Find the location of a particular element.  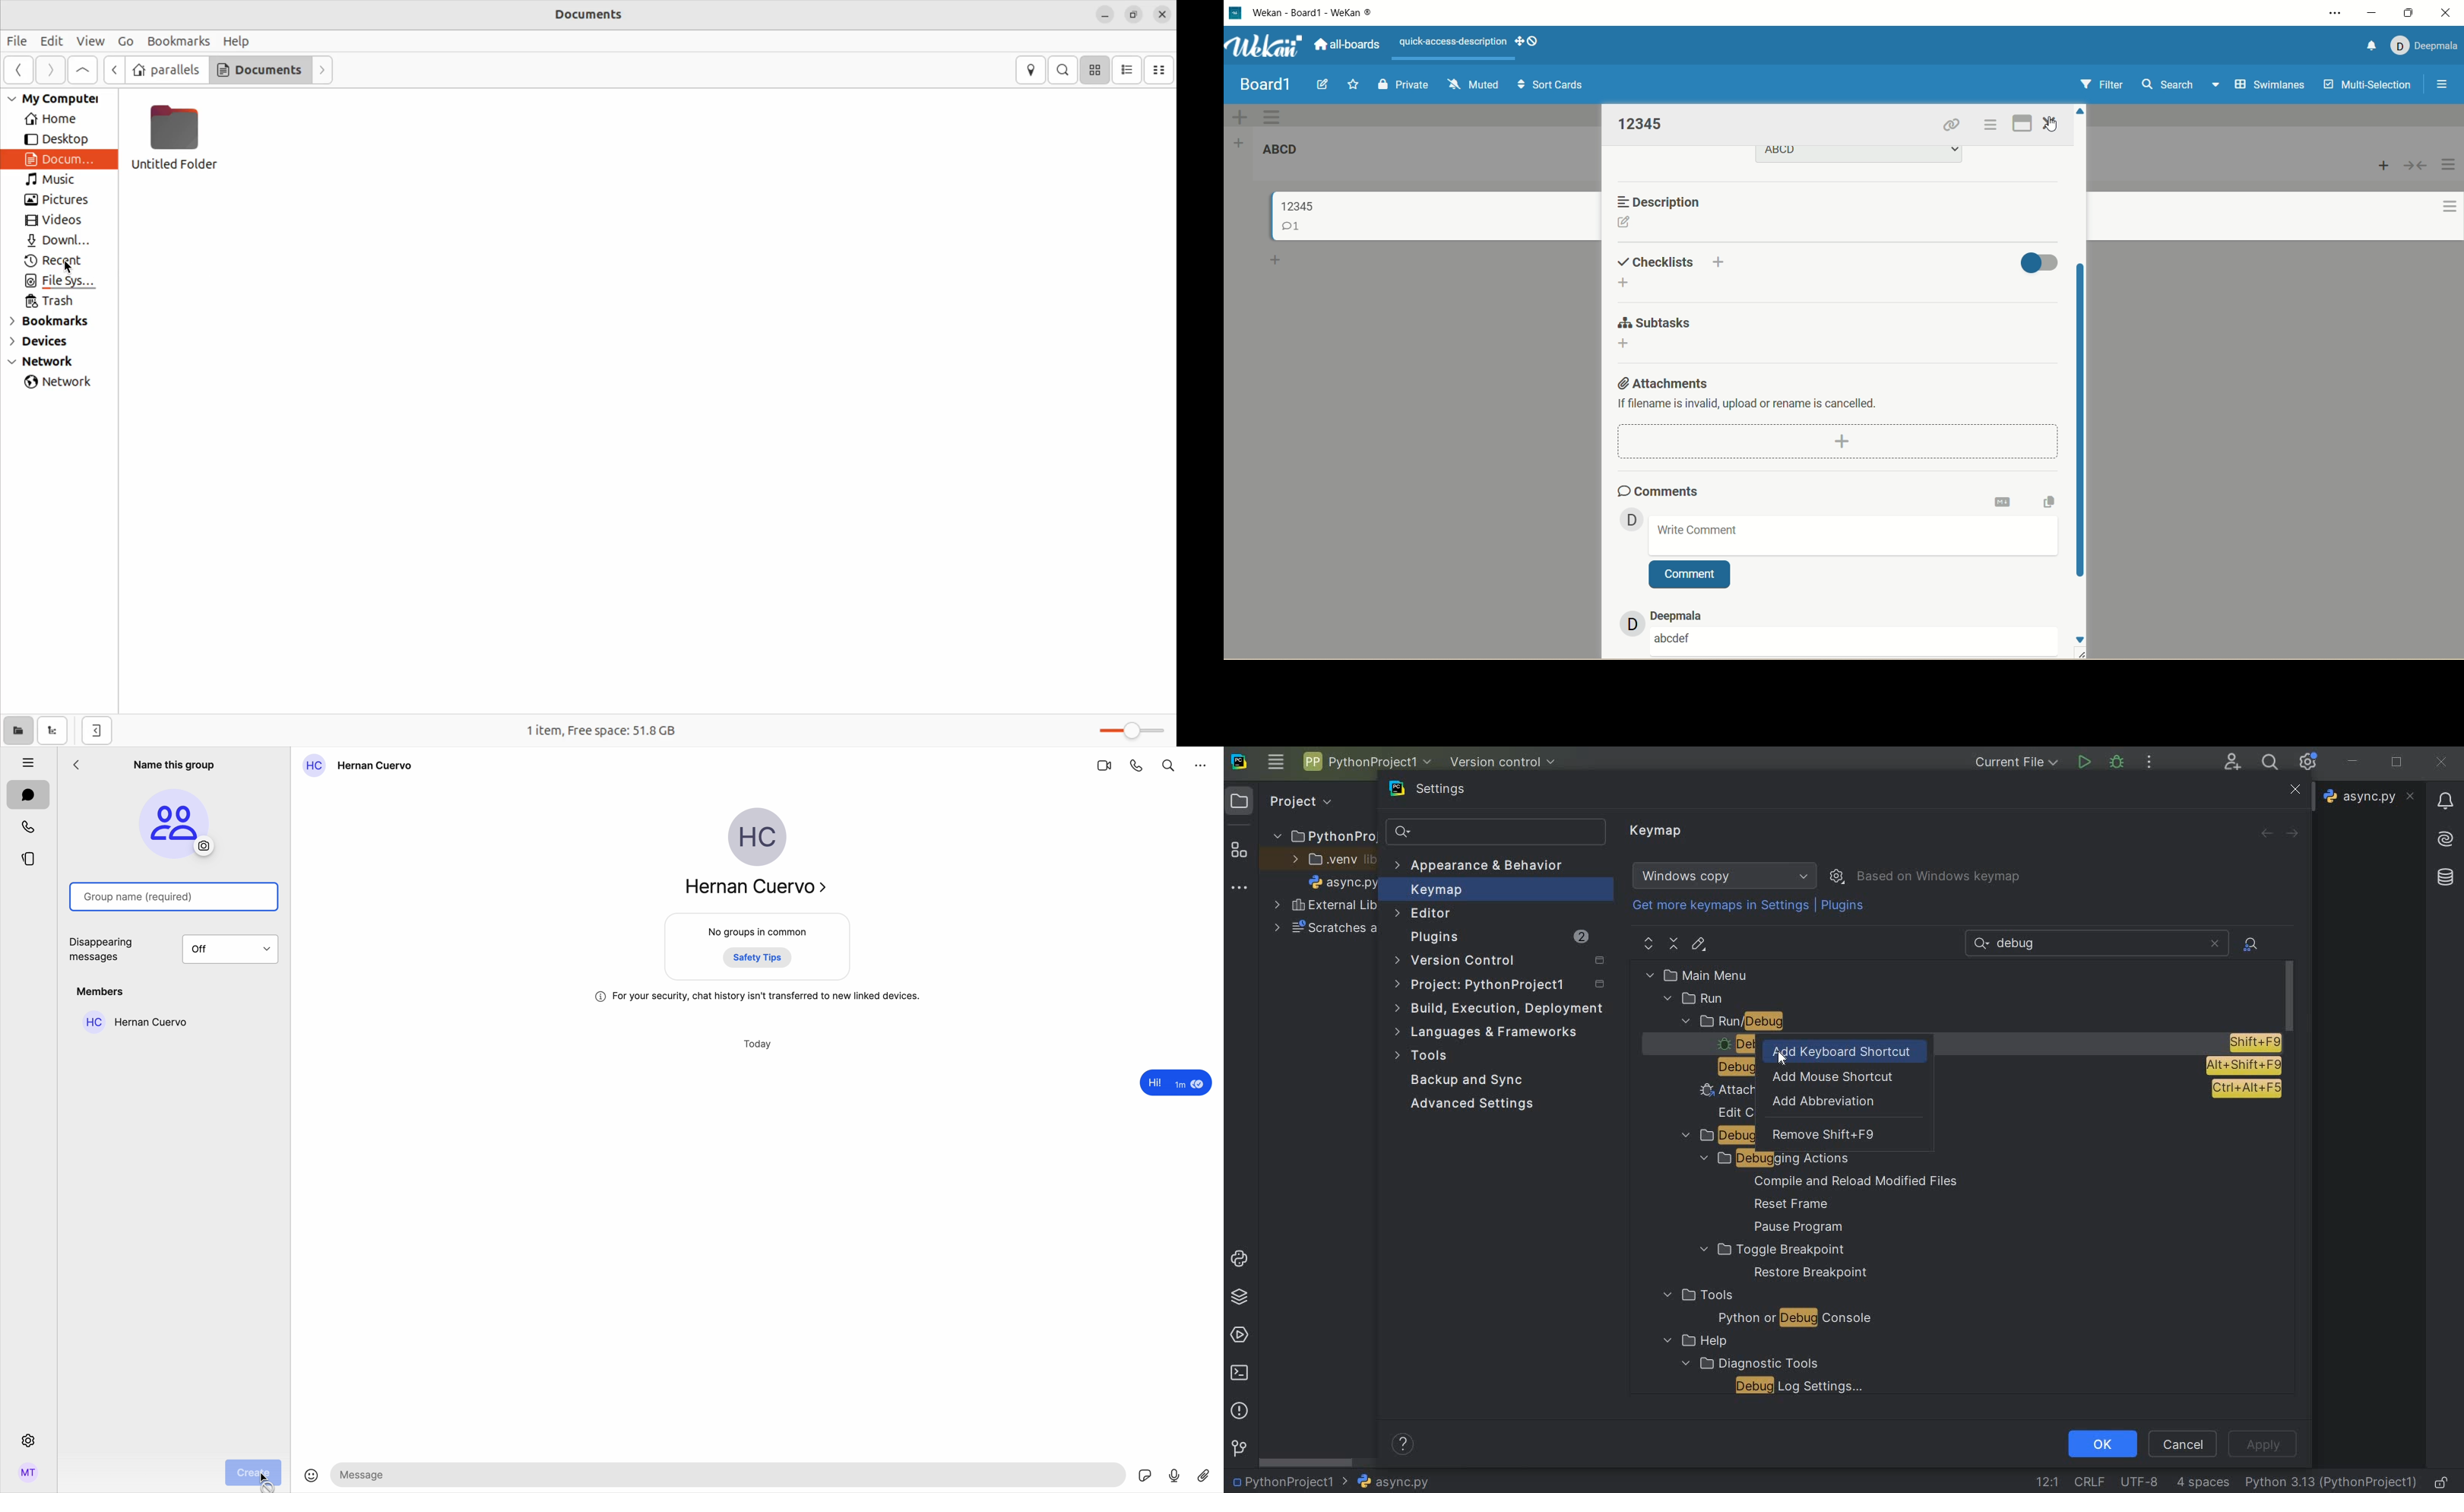

reset frame is located at coordinates (1787, 1205).